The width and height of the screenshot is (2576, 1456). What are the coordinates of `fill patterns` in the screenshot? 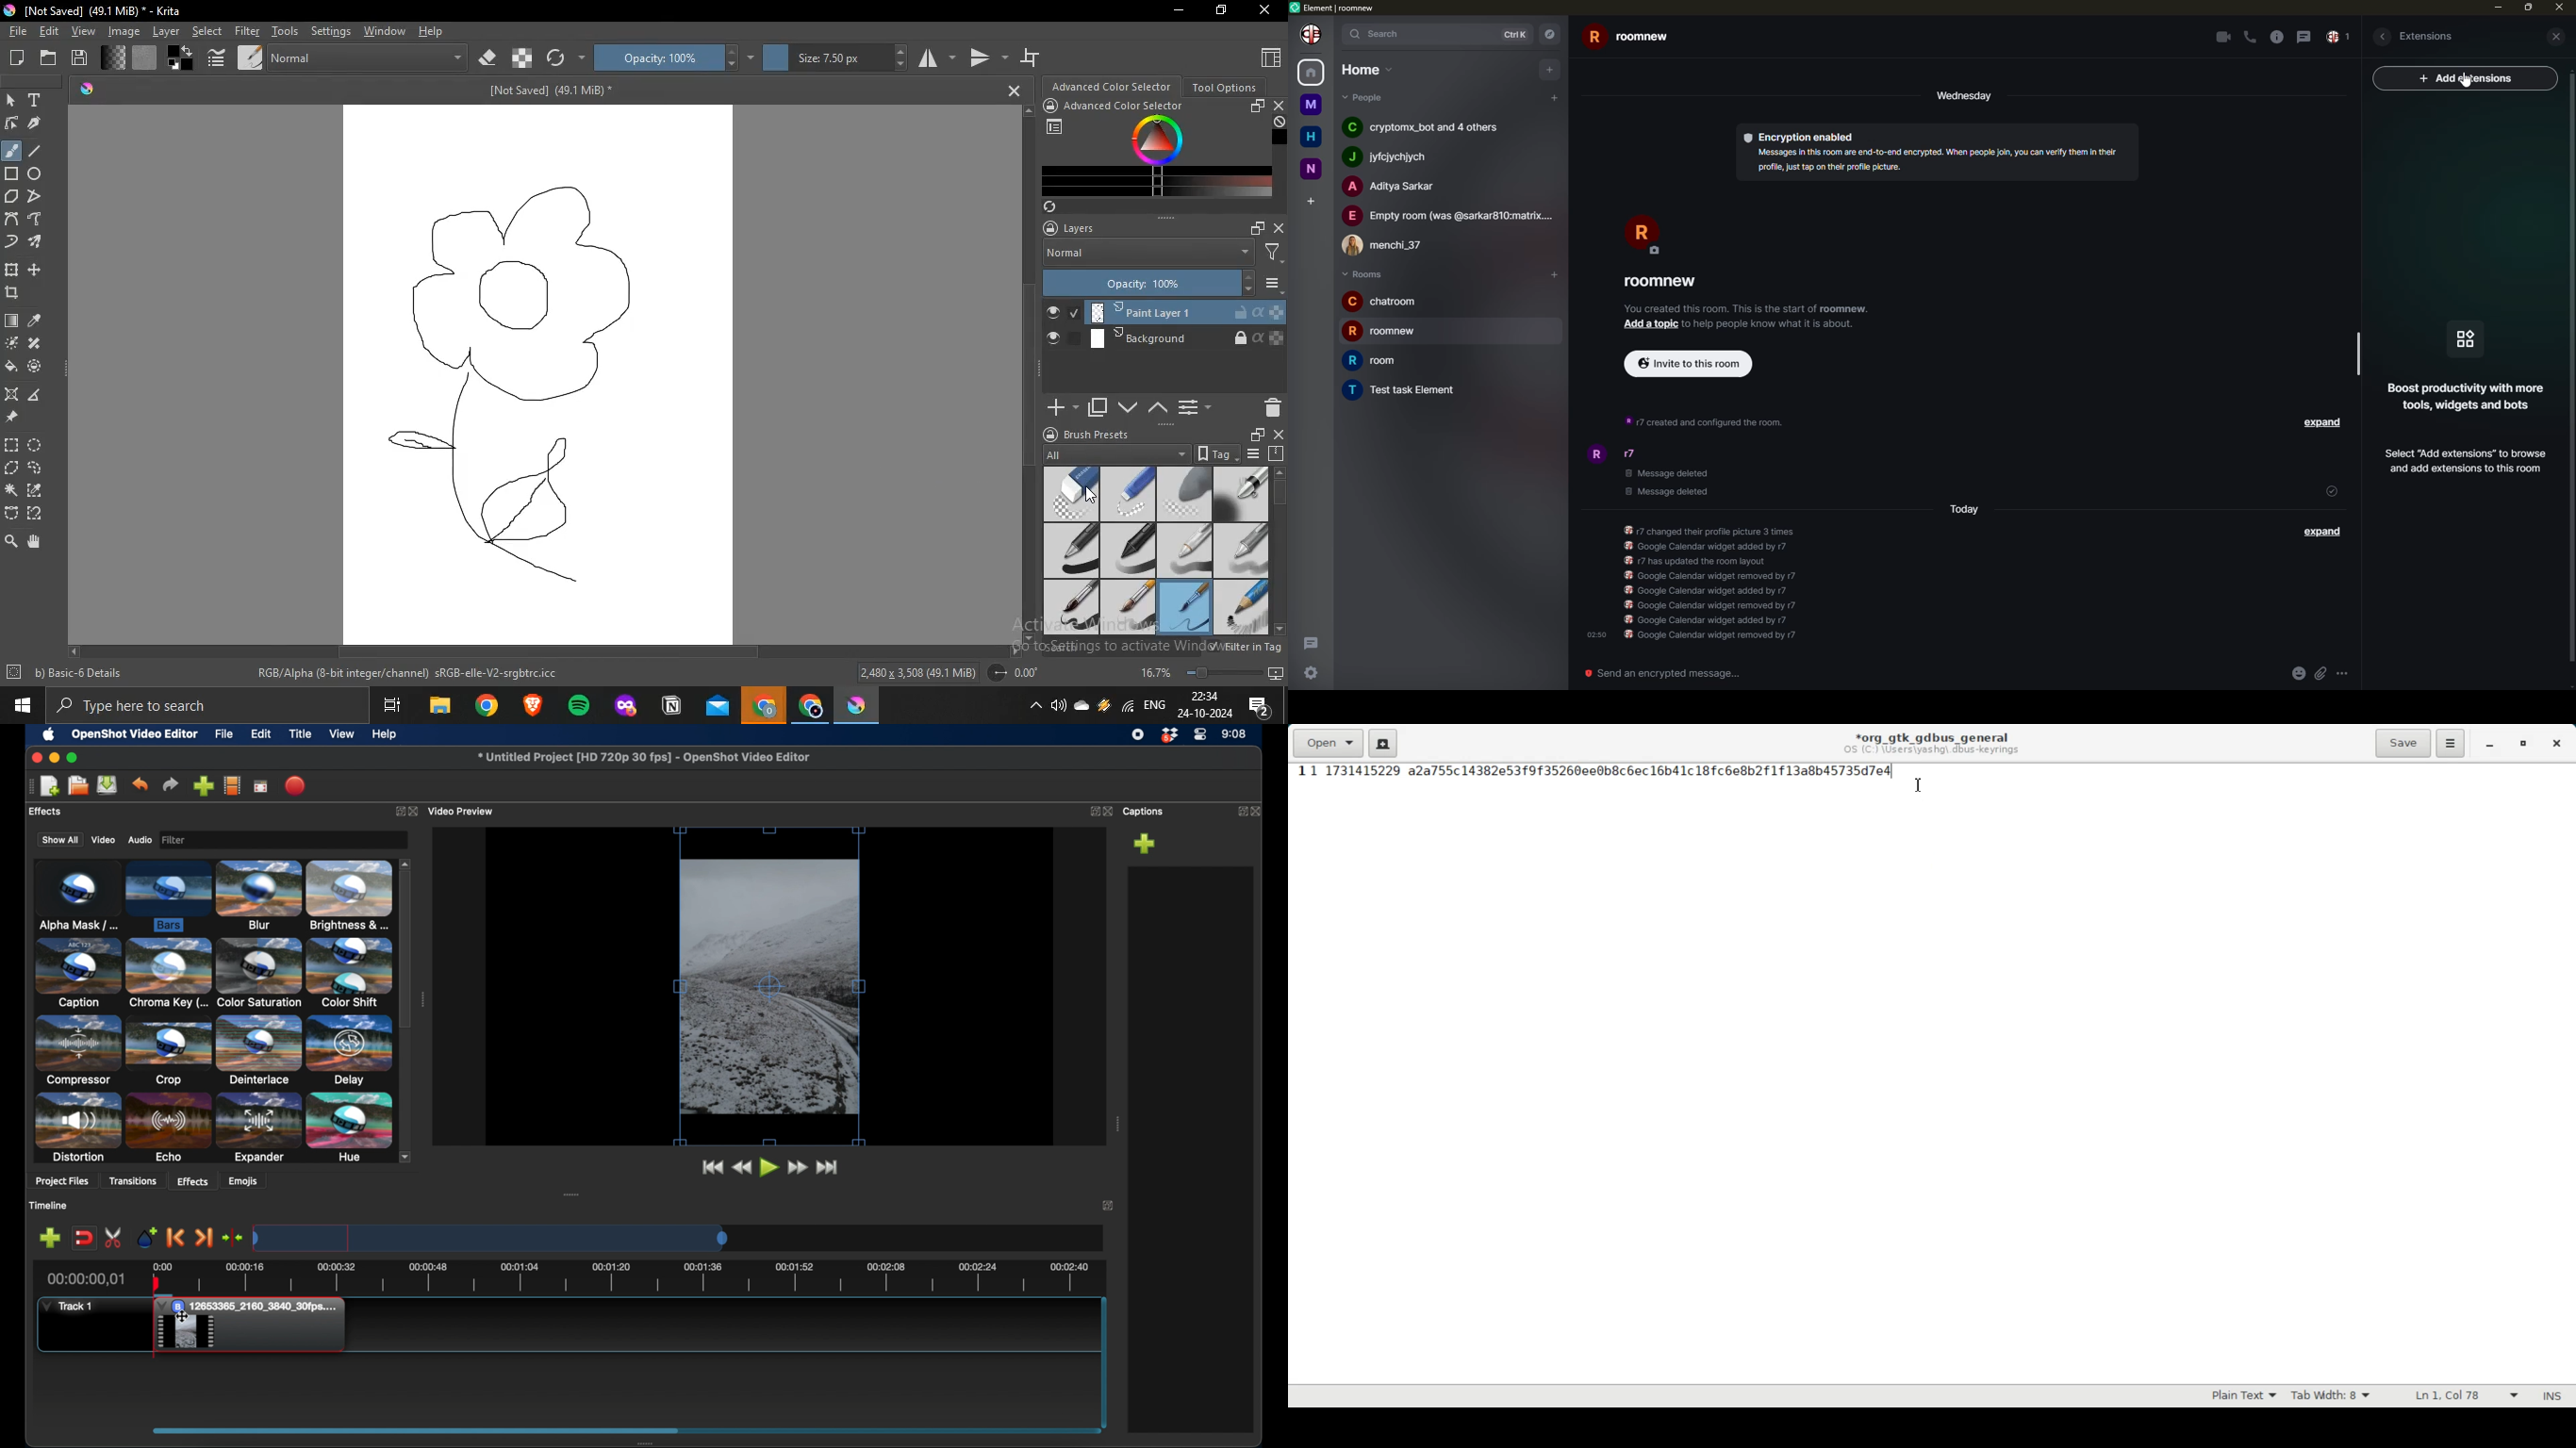 It's located at (147, 58).